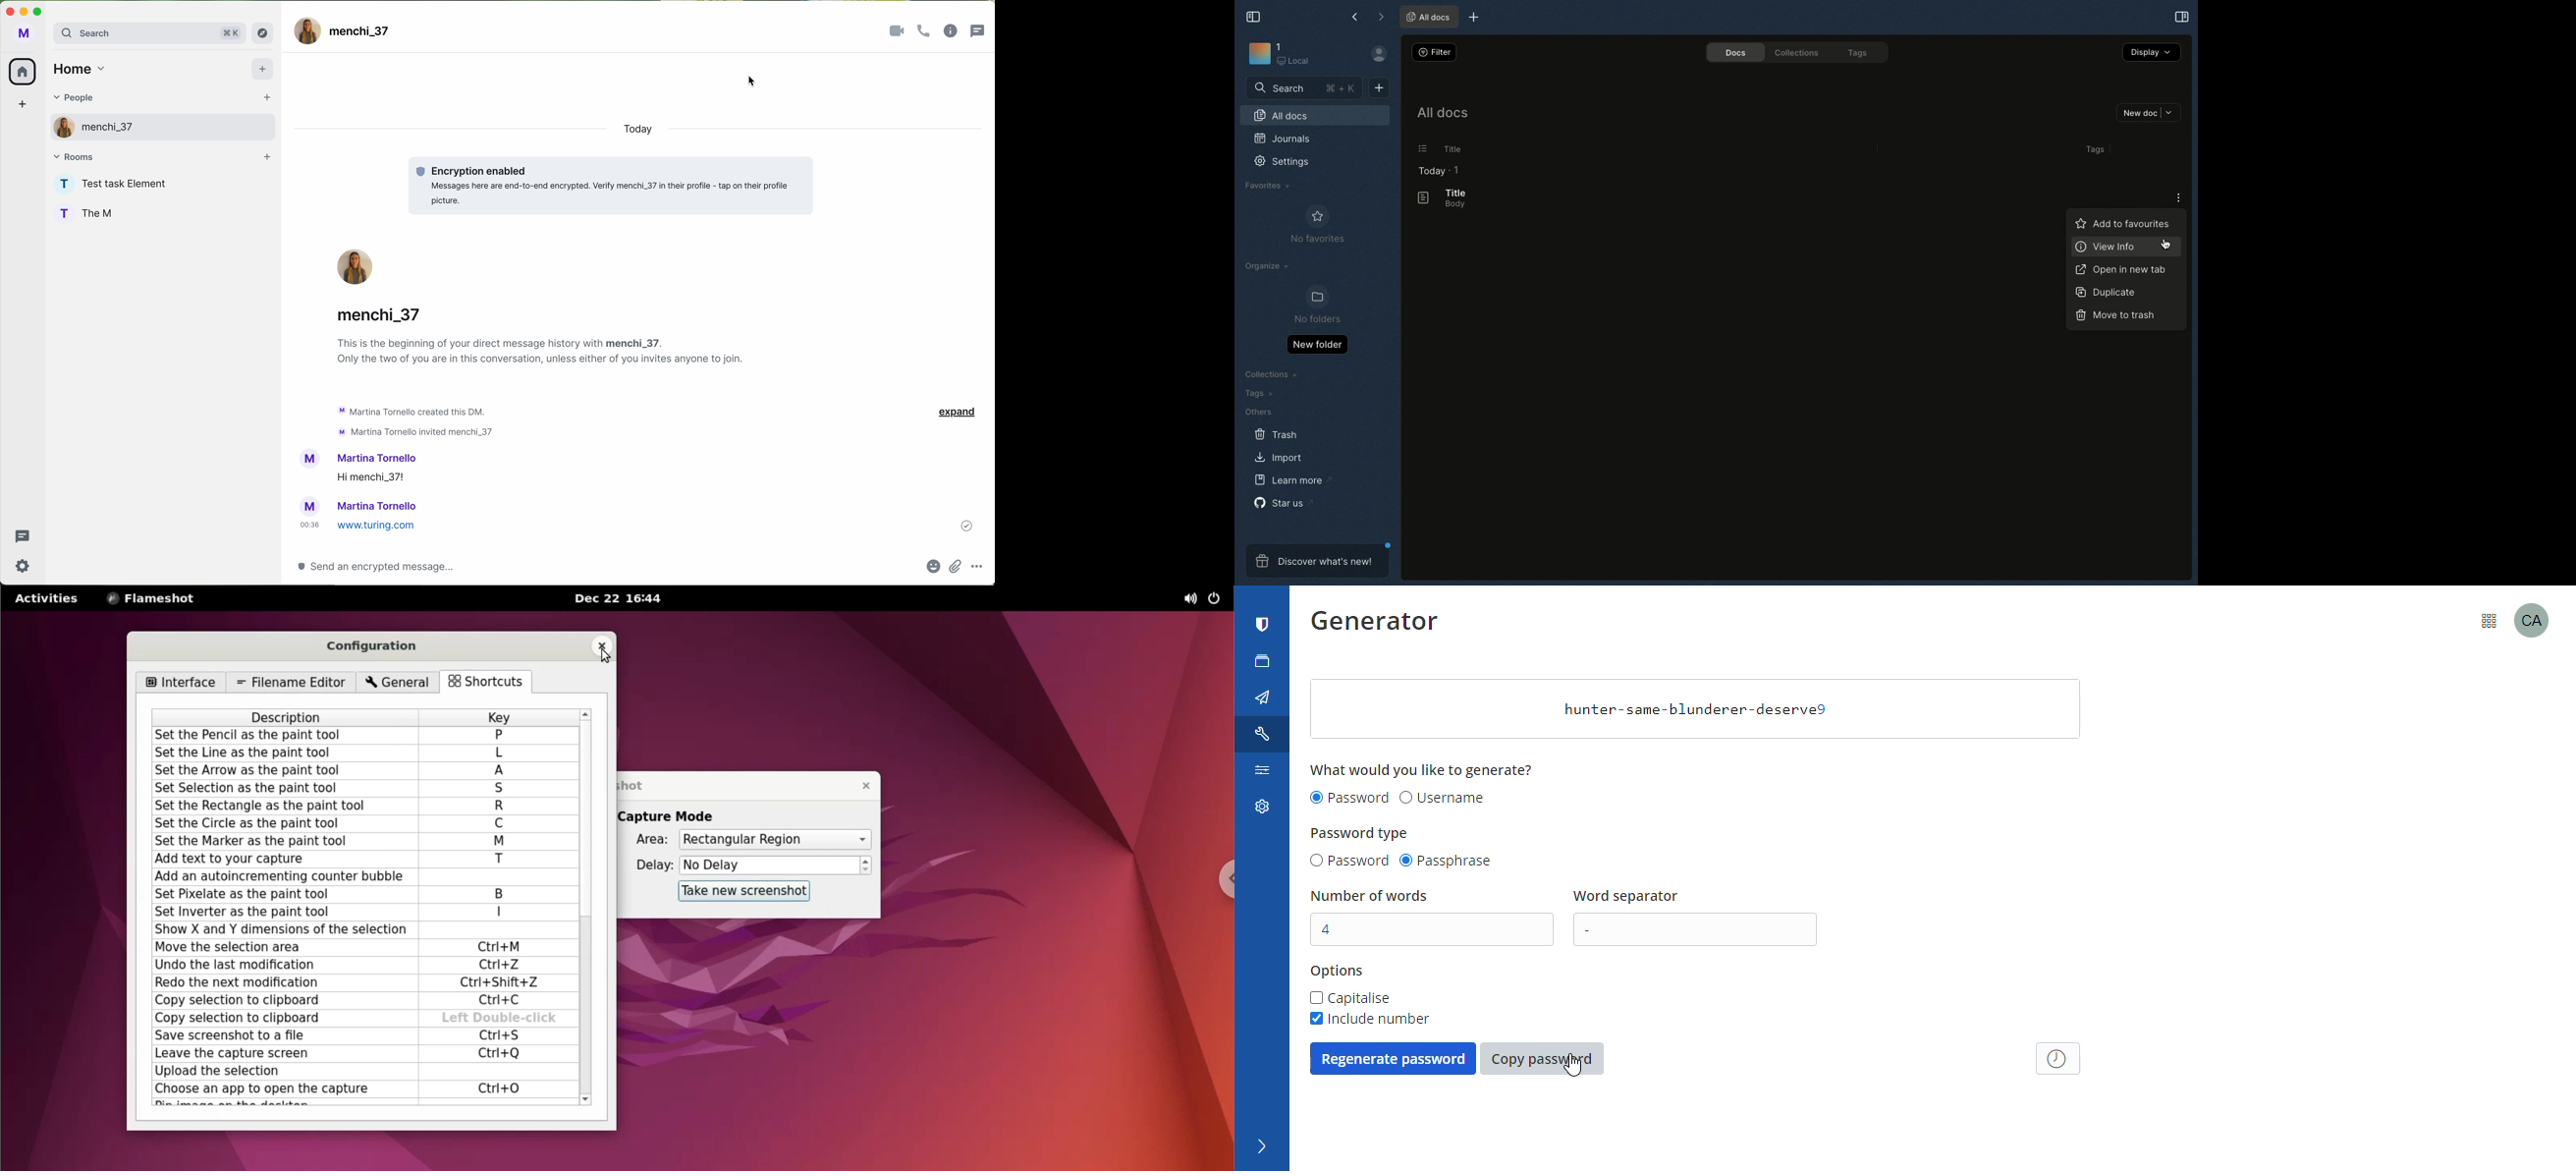 Image resolution: width=2576 pixels, height=1176 pixels. Describe the element at coordinates (601, 645) in the screenshot. I see `close` at that location.